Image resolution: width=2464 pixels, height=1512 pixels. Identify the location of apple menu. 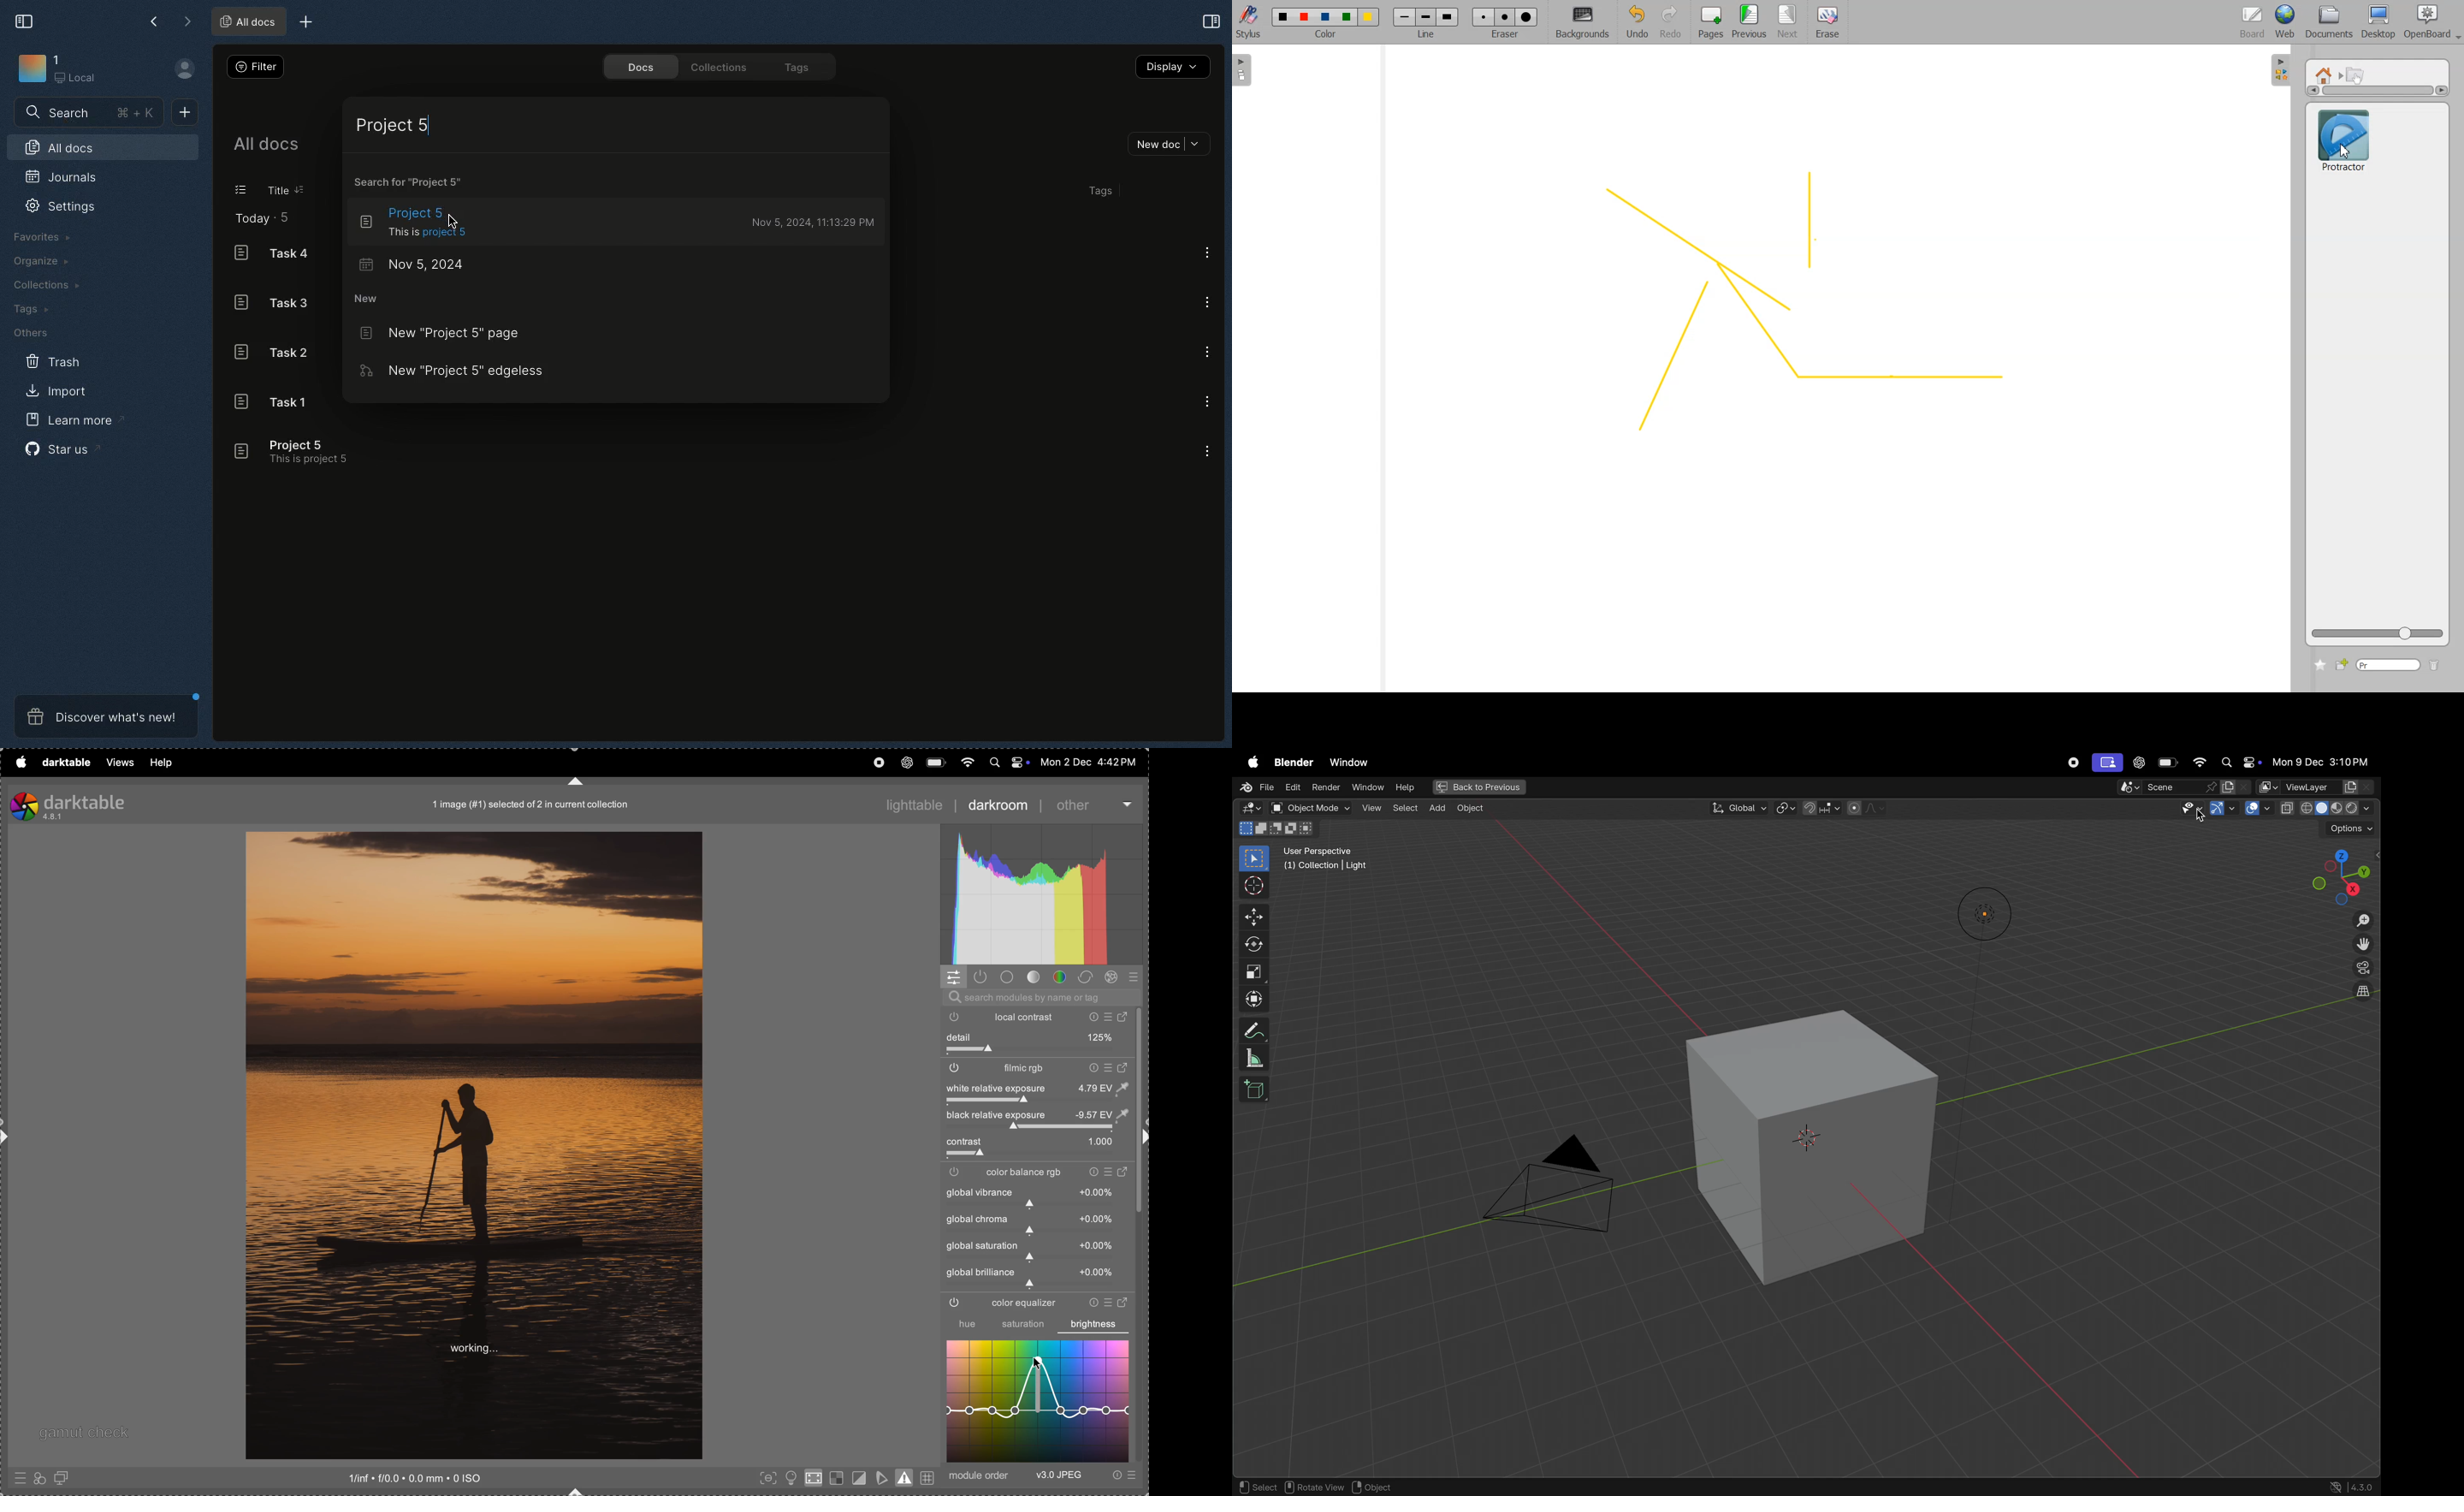
(20, 762).